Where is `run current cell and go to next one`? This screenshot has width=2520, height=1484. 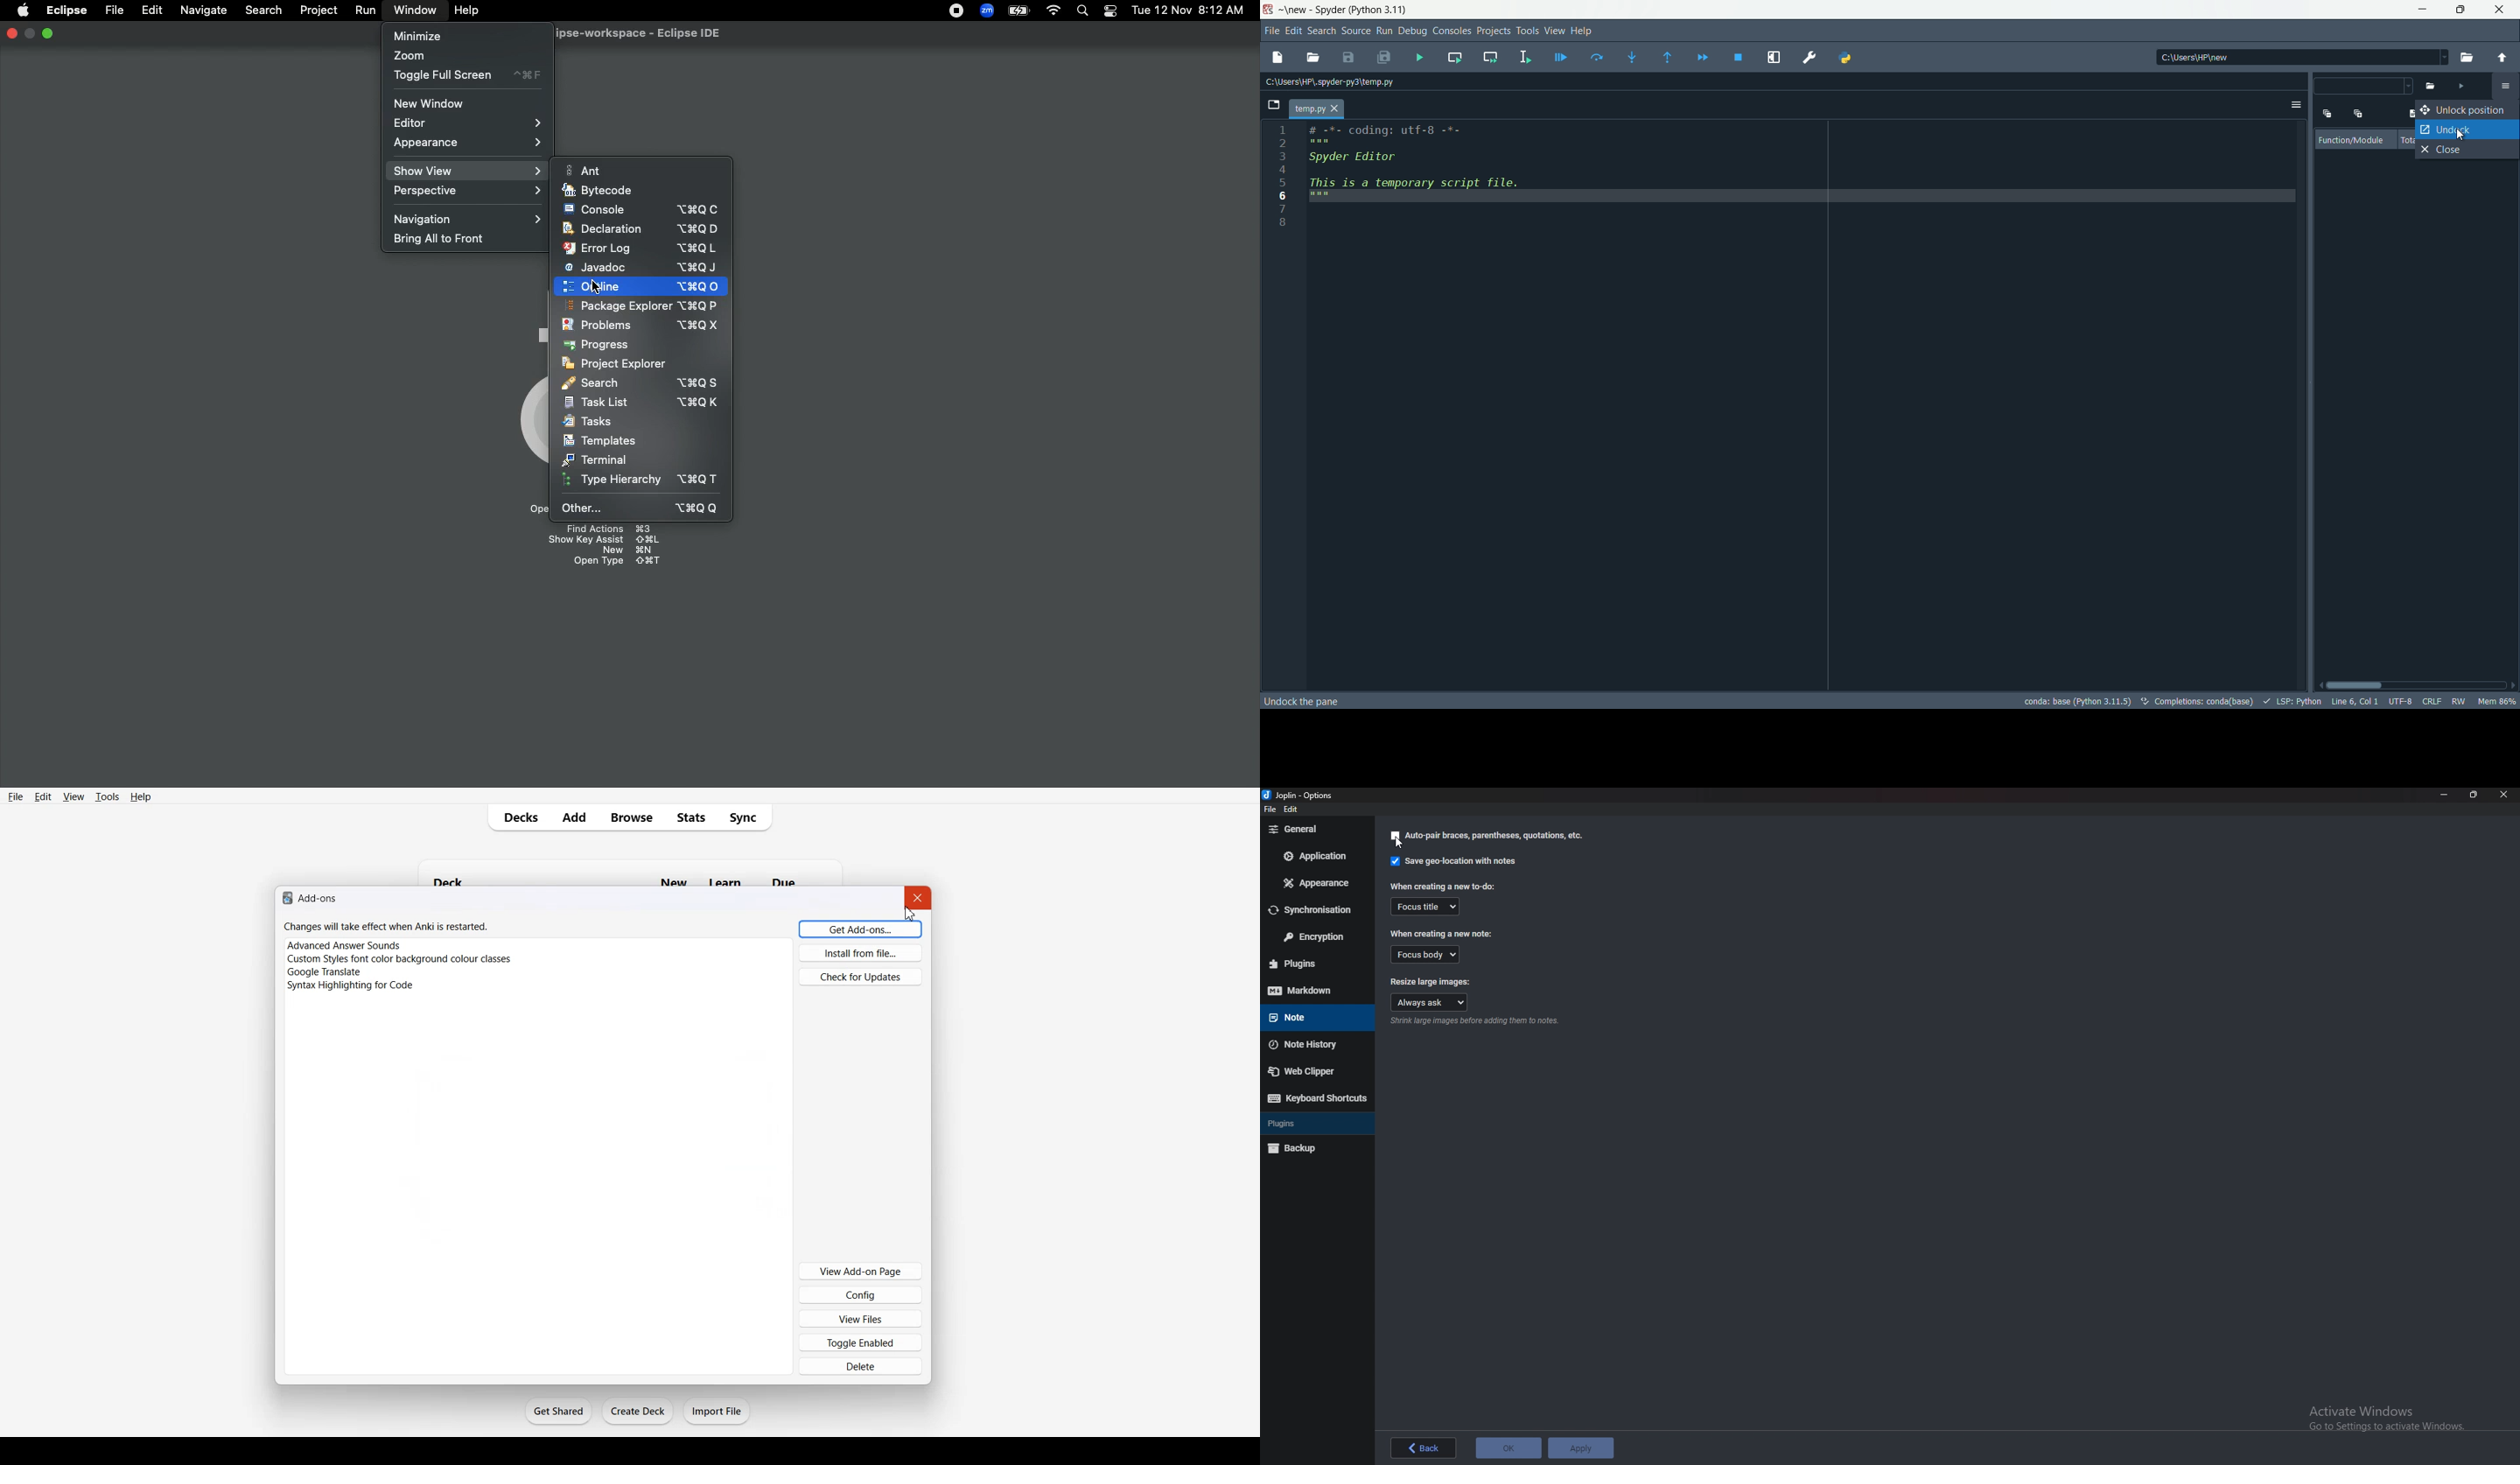
run current cell and go to next one is located at coordinates (1490, 58).